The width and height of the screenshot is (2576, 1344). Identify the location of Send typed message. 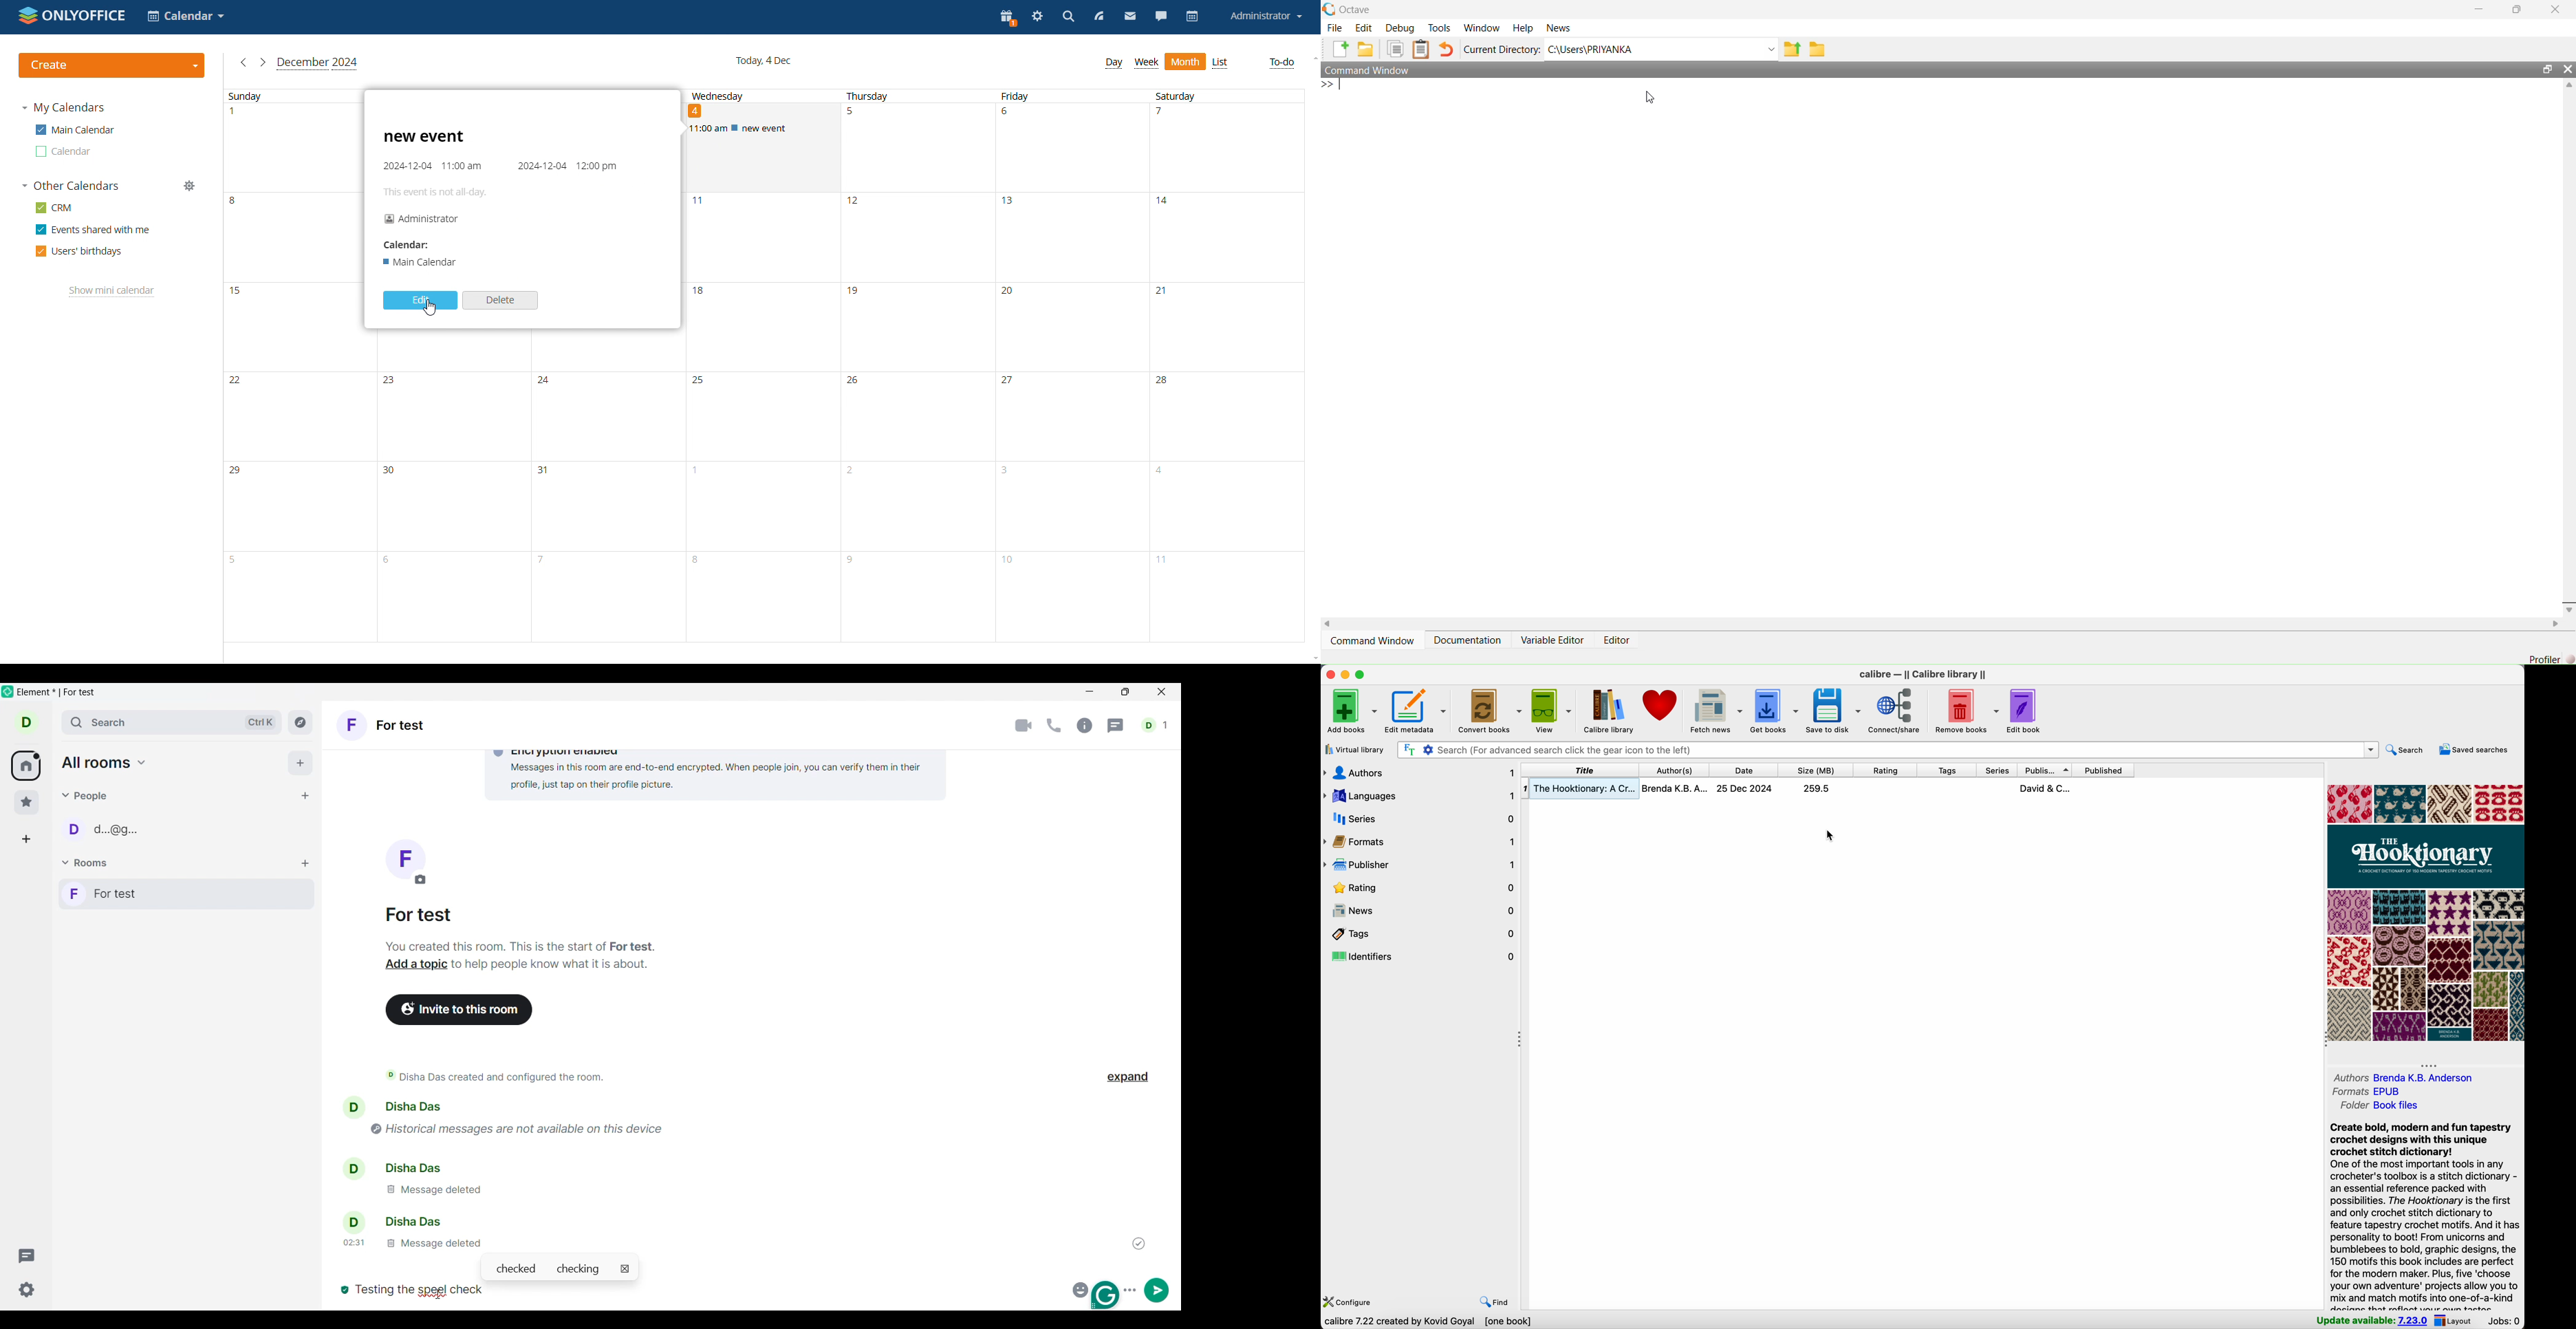
(1157, 1290).